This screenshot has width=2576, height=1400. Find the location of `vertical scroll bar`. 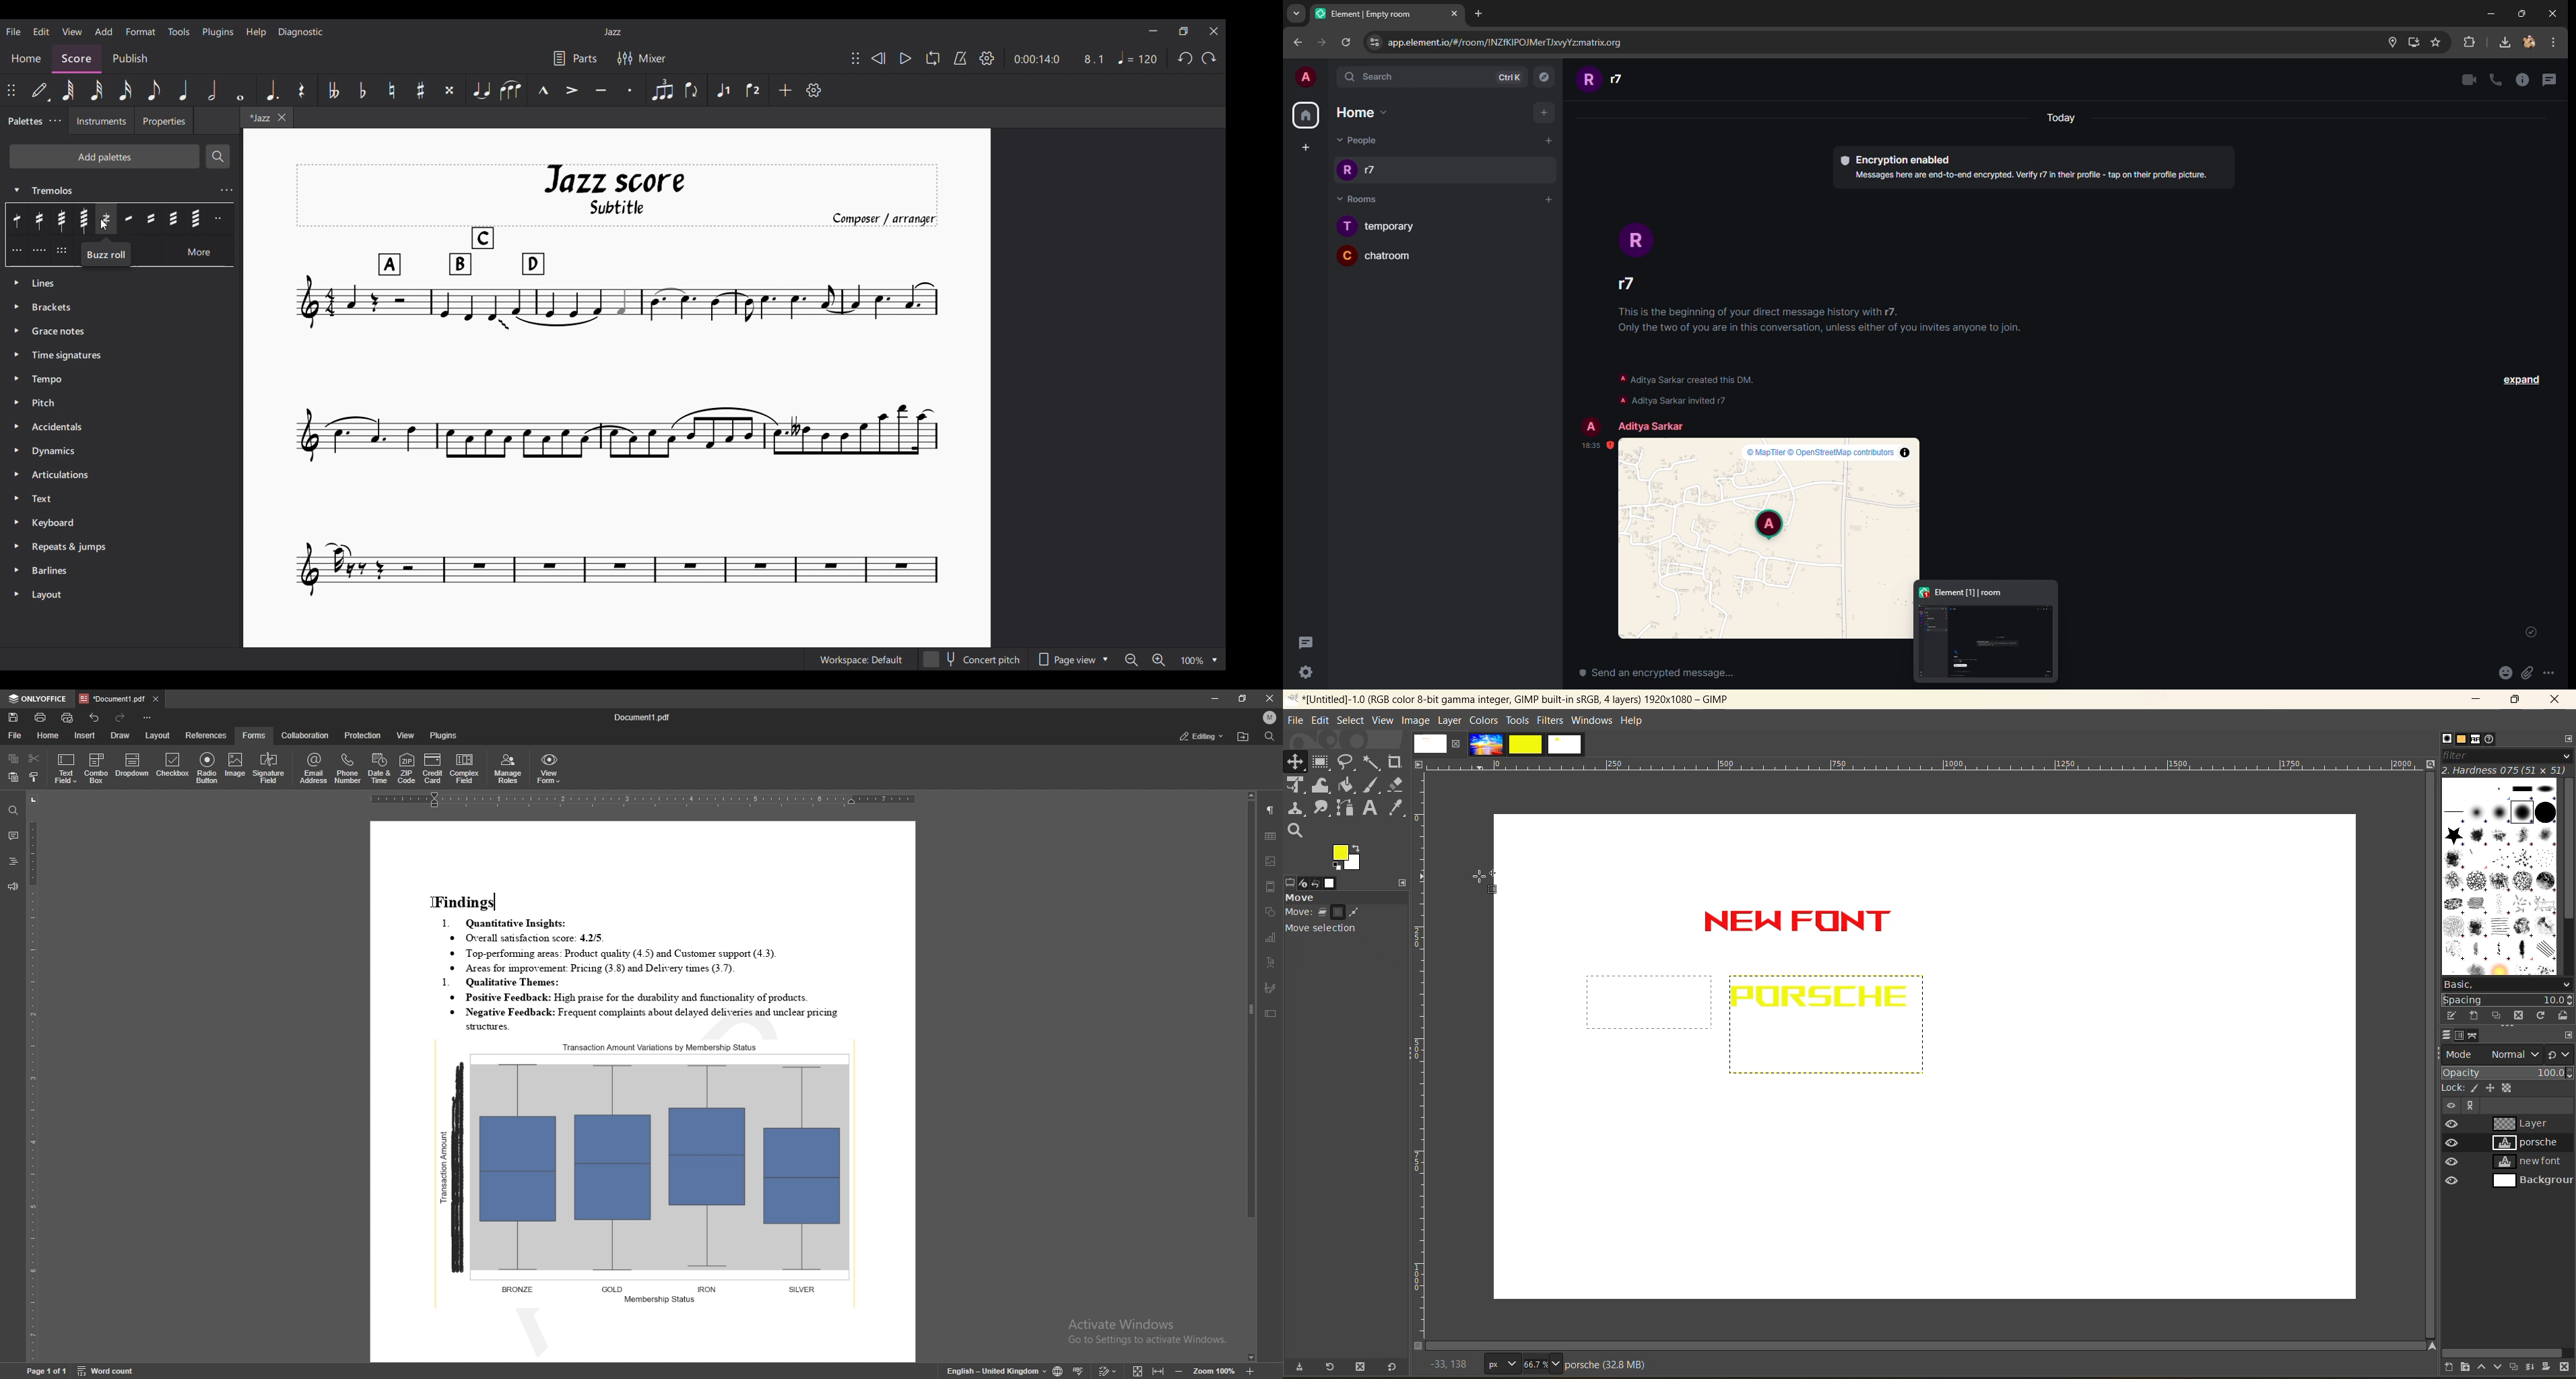

vertical scroll bar is located at coordinates (2425, 897).